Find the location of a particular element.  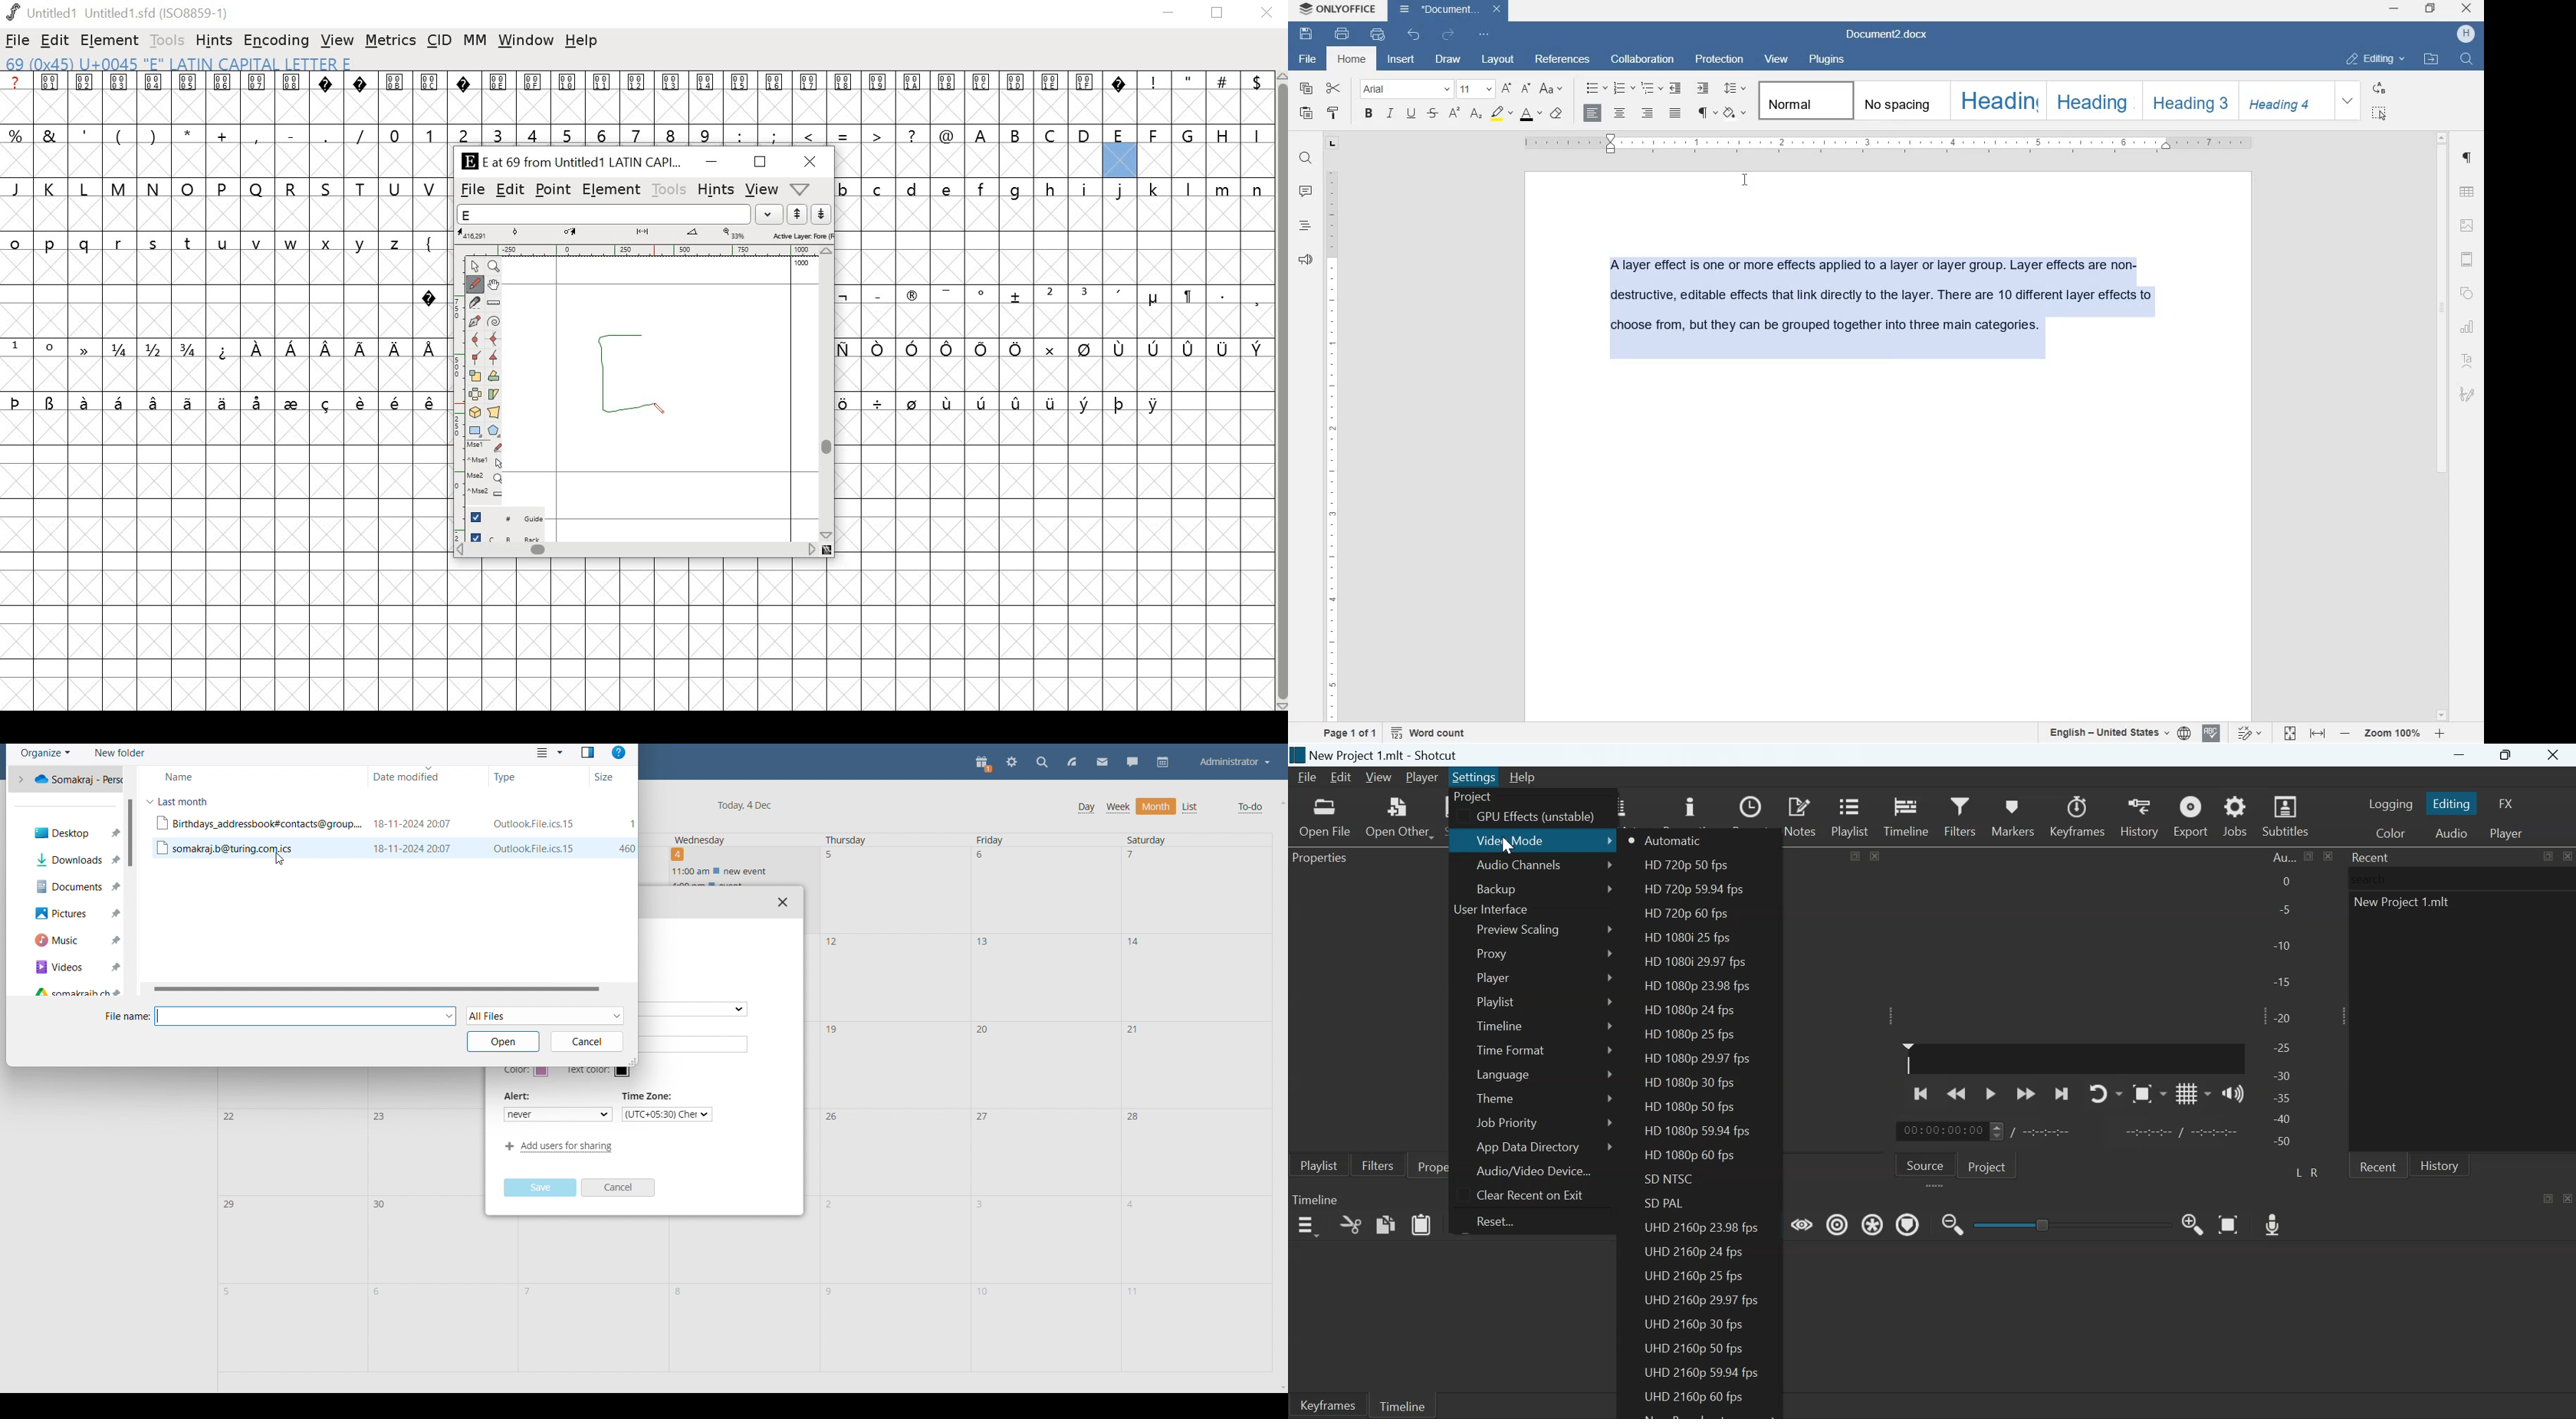

Play quickly backwards is located at coordinates (1958, 1093).